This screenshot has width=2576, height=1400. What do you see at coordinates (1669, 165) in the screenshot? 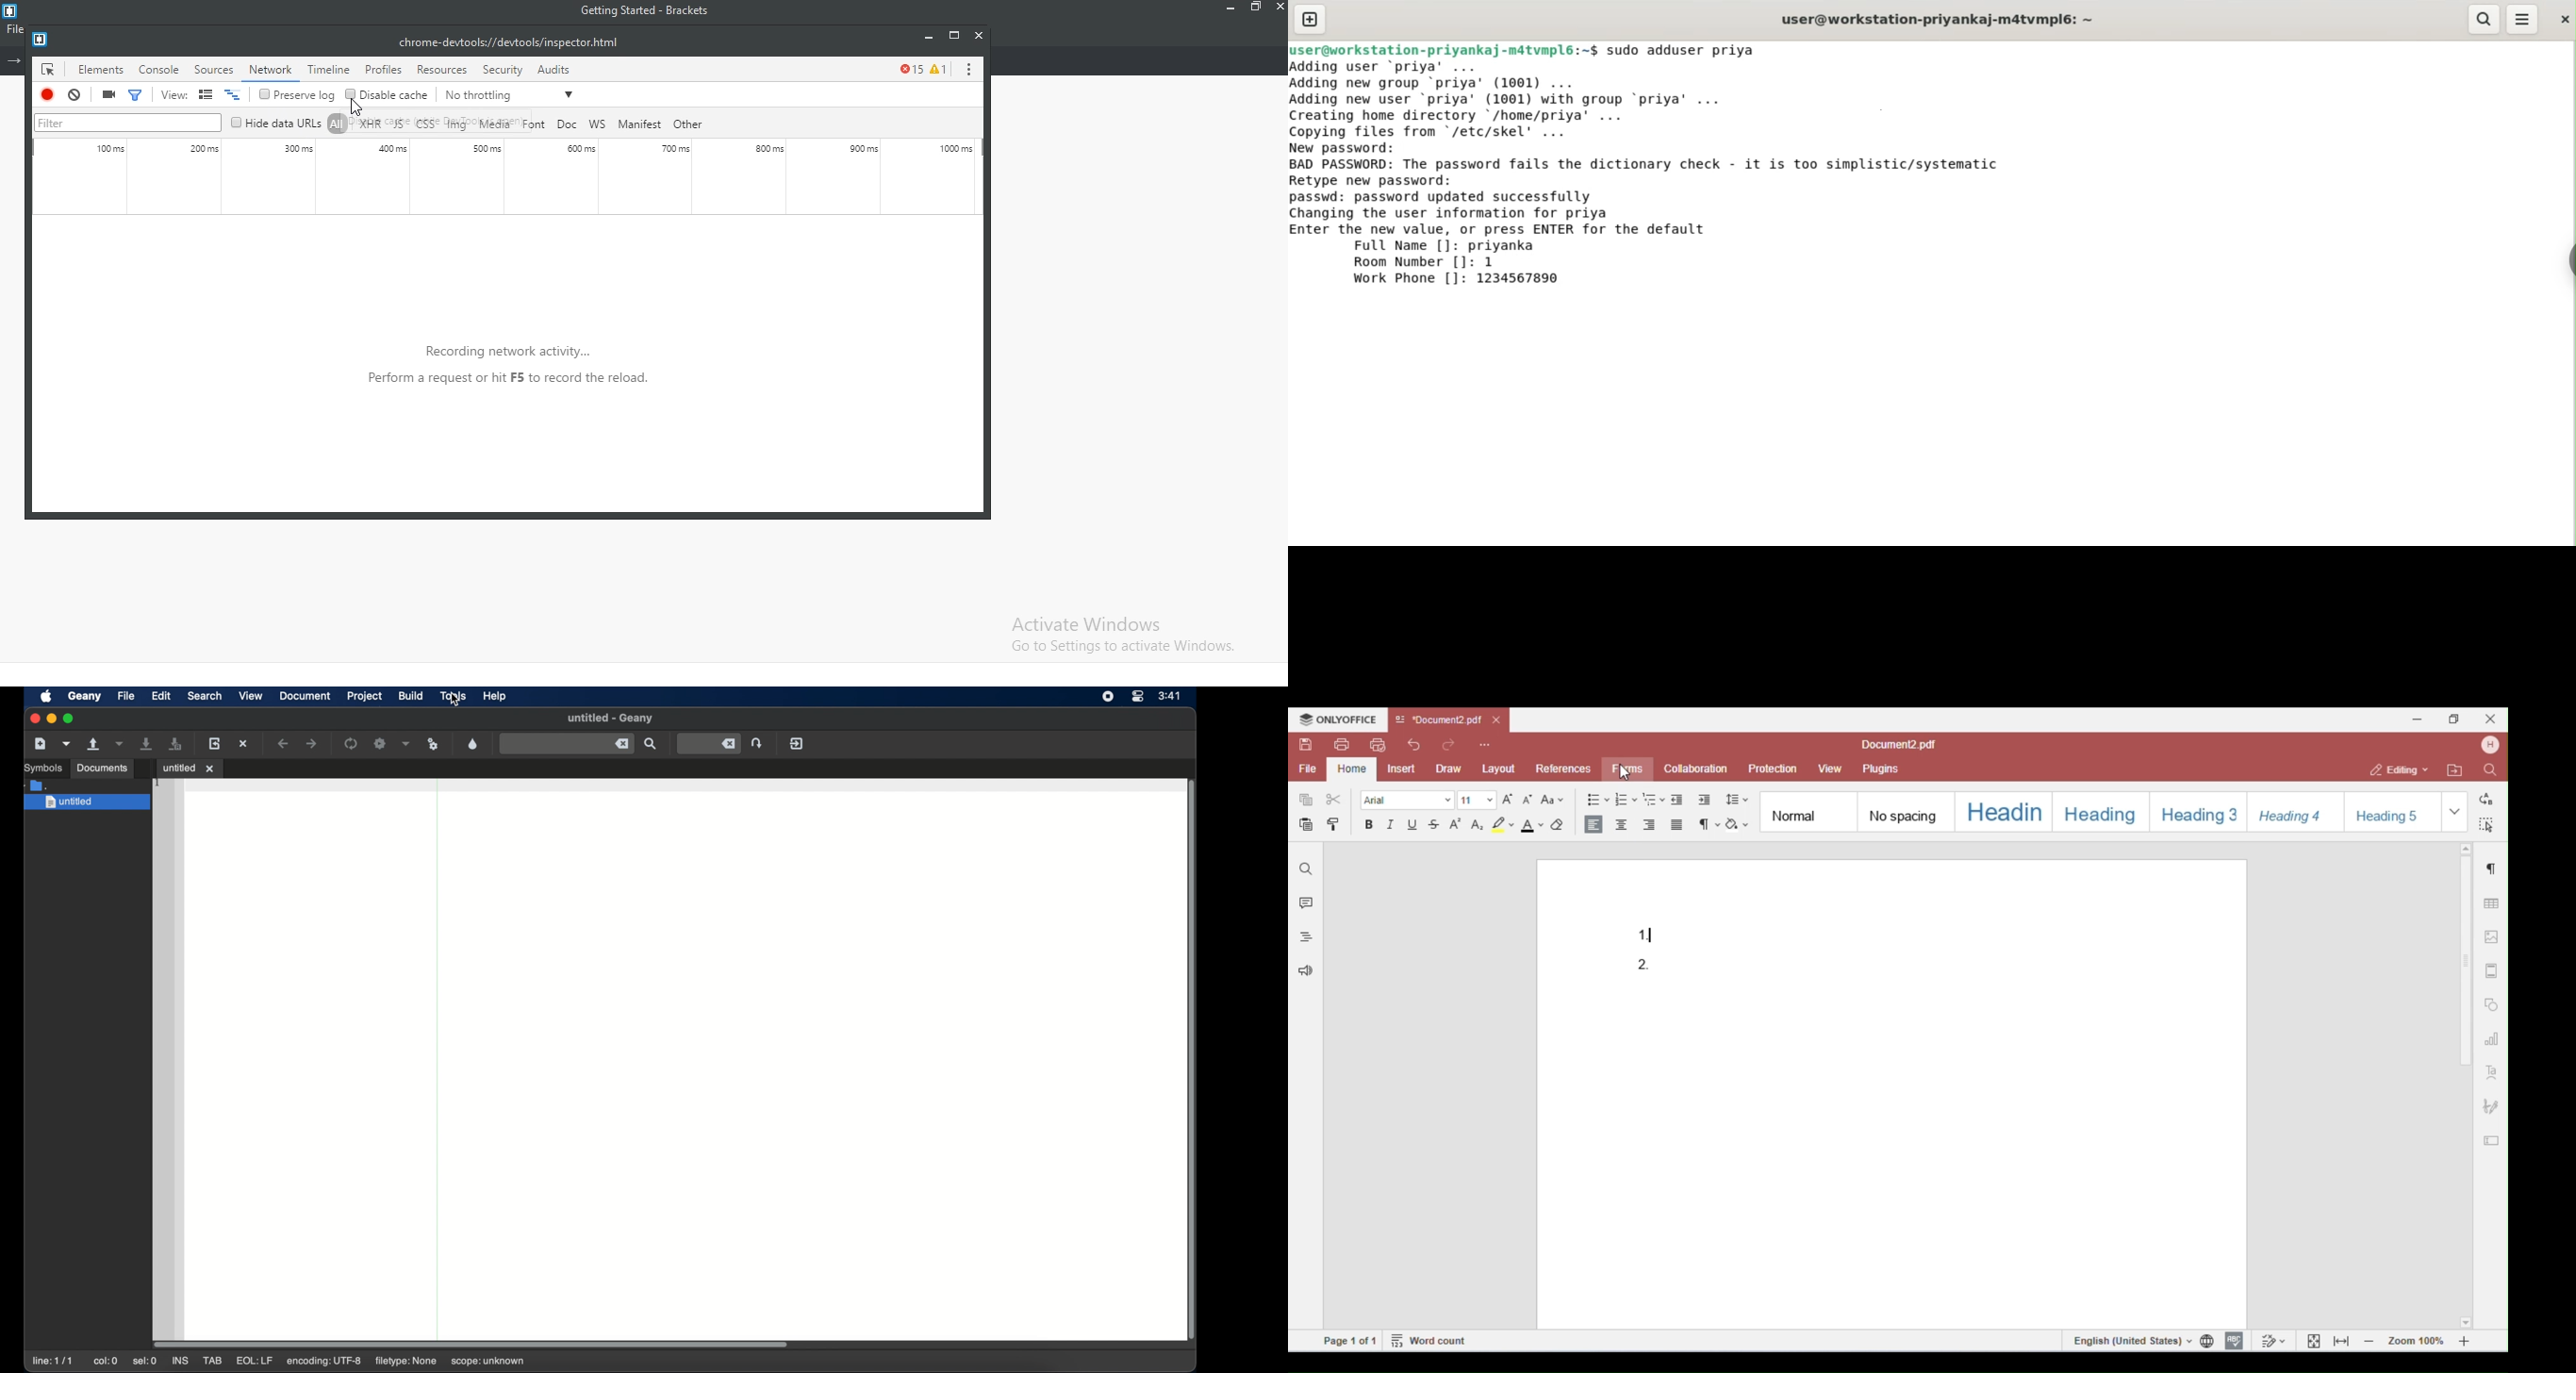
I see `BAD PASSWORD: The password fails the dictionary check. it is too simplistic/systematic` at bounding box center [1669, 165].